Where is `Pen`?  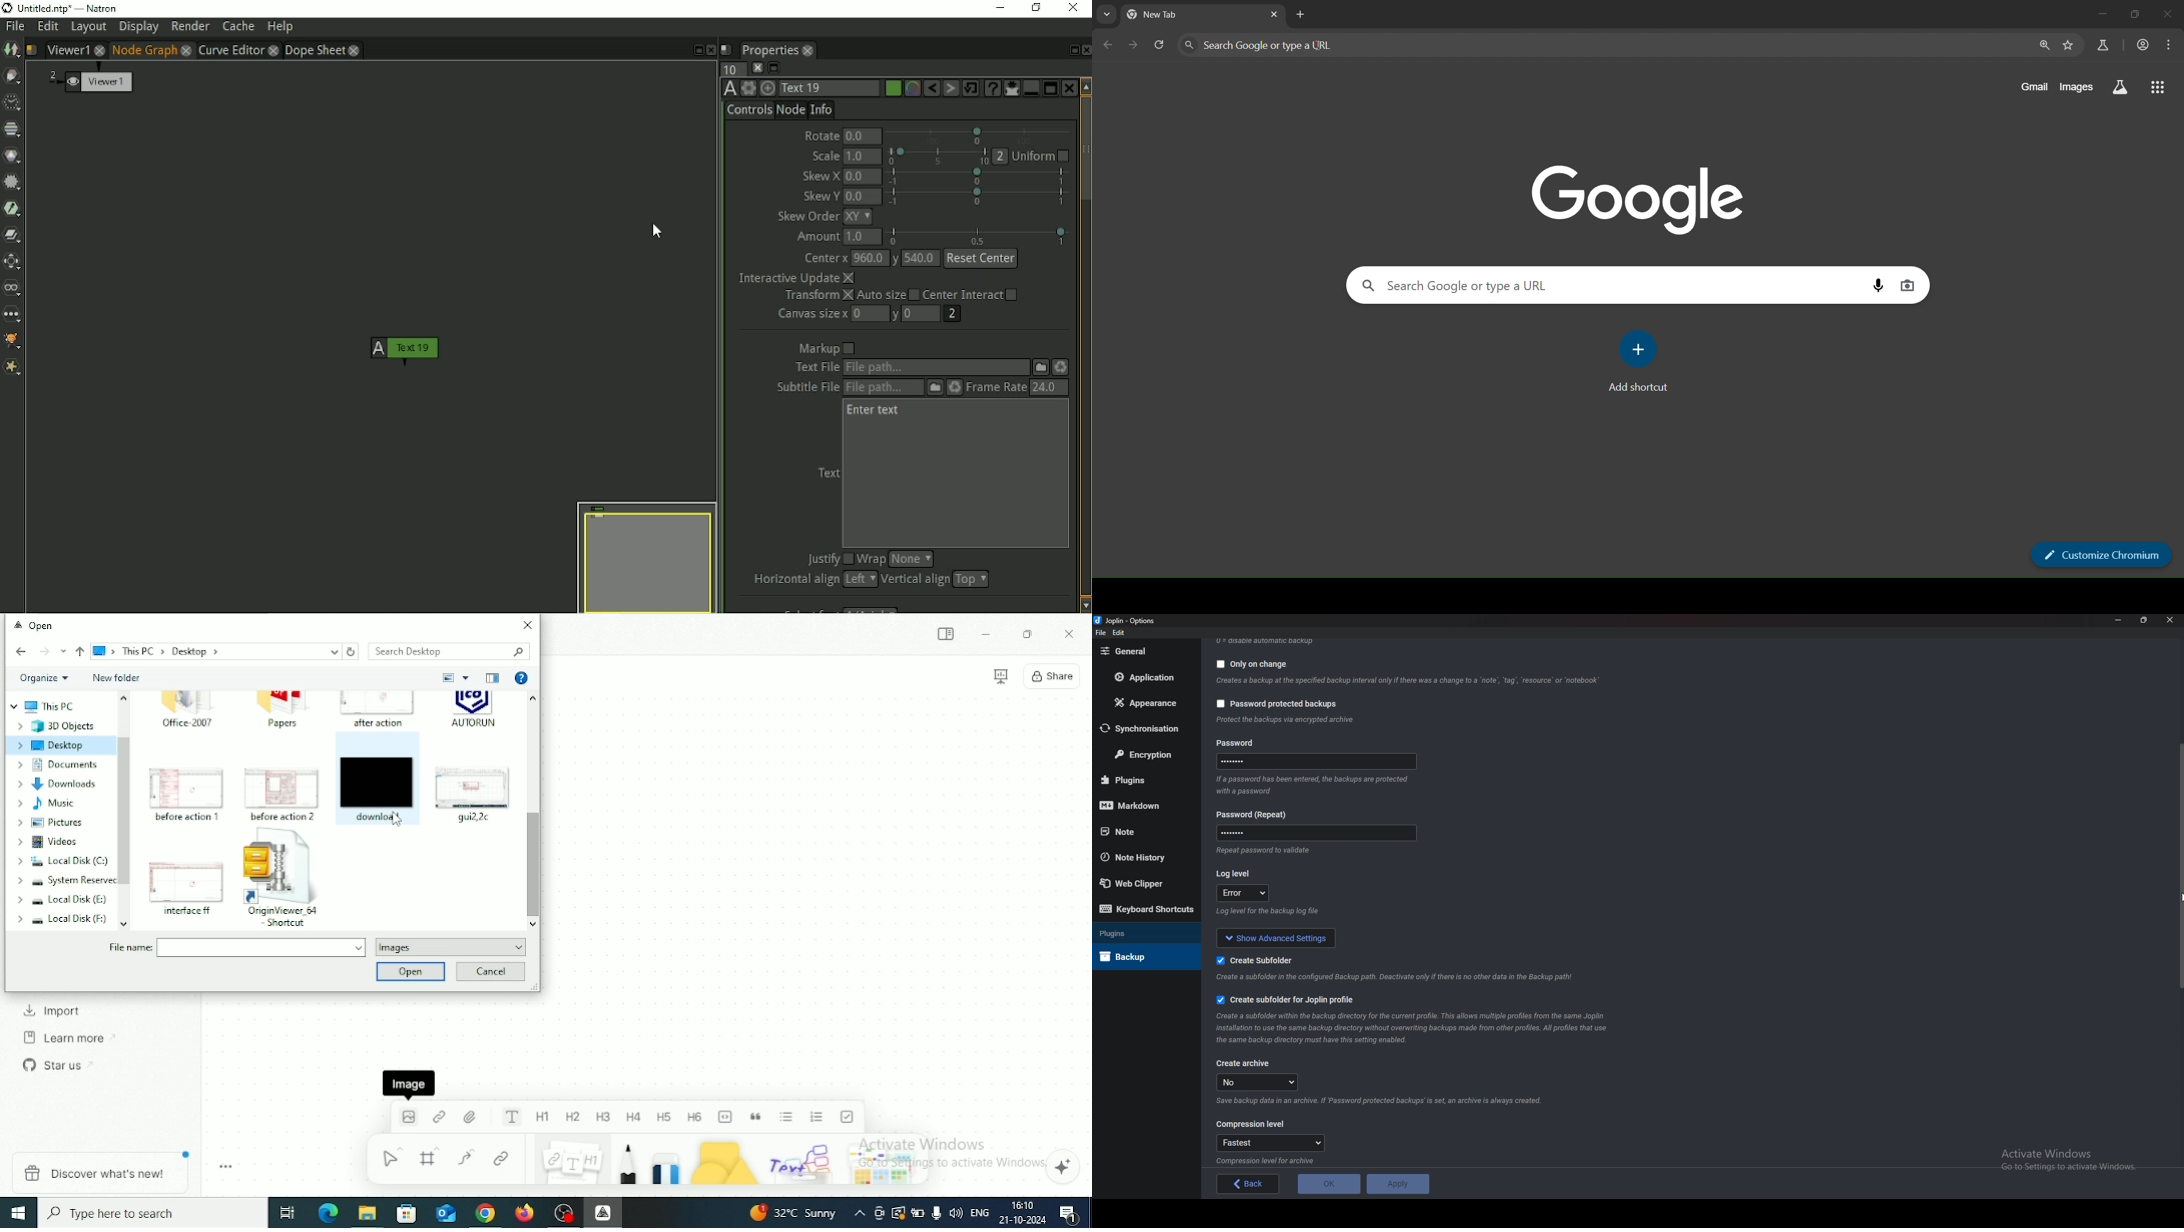
Pen is located at coordinates (629, 1162).